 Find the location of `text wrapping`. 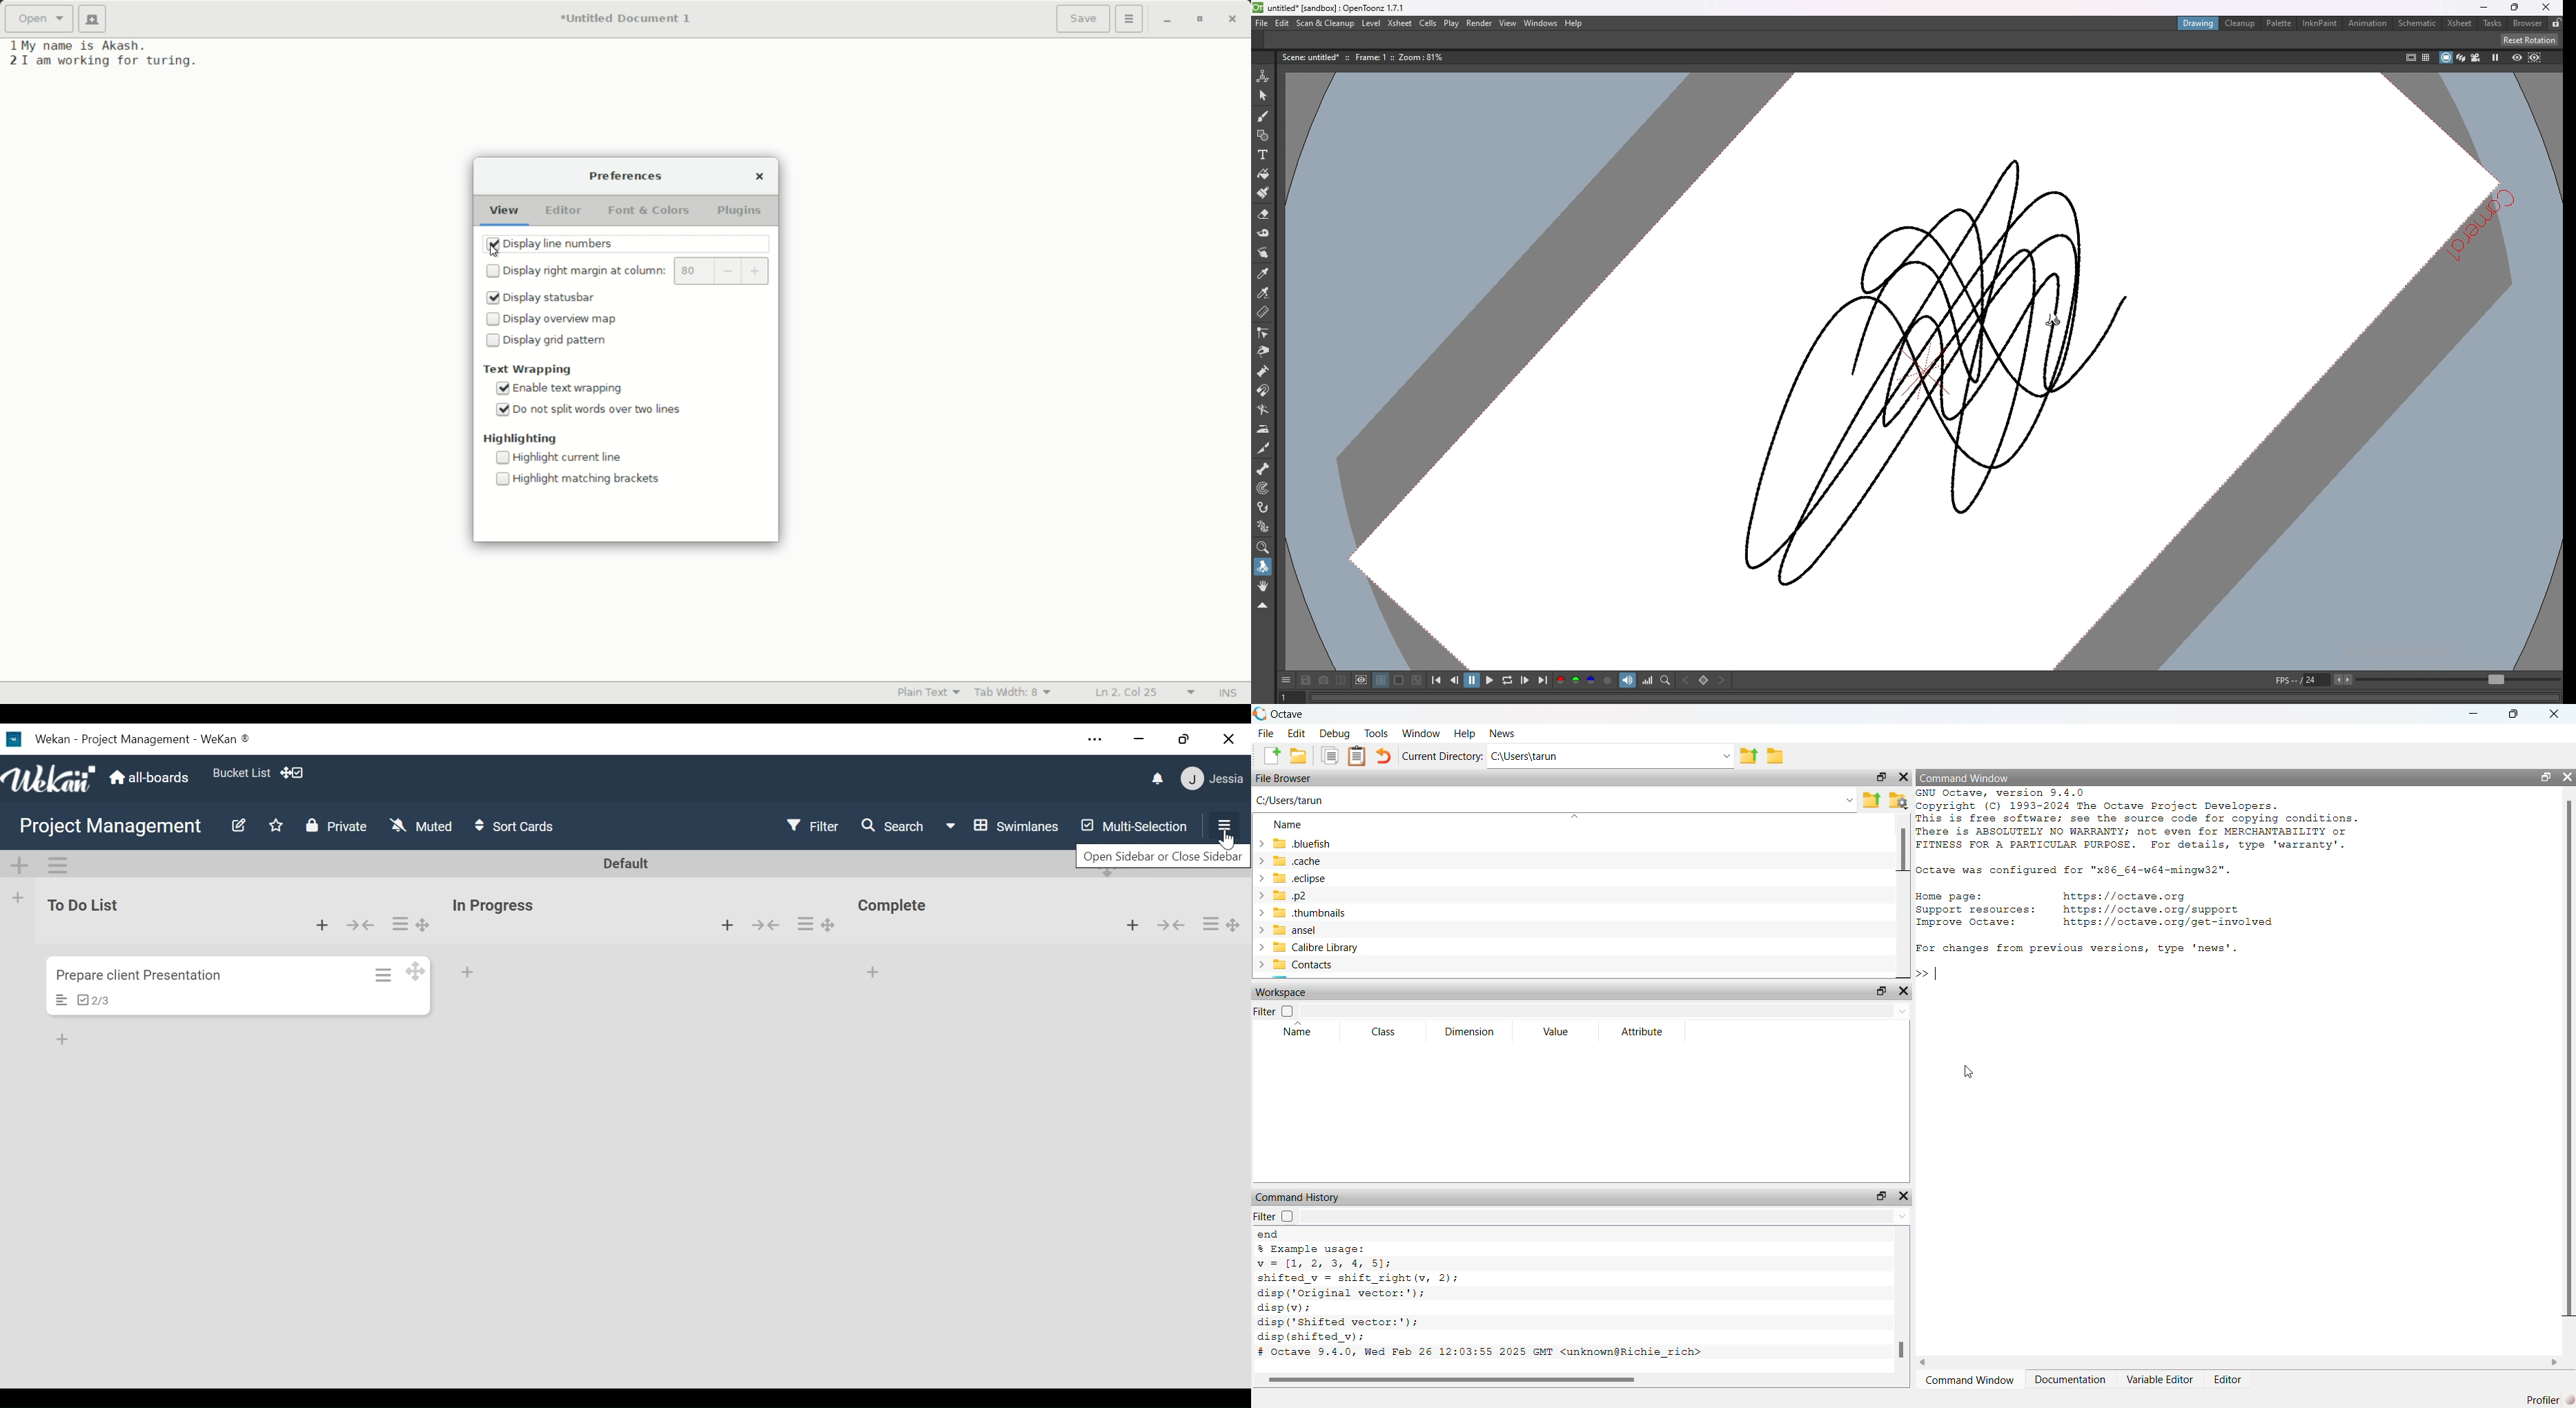

text wrapping is located at coordinates (529, 369).